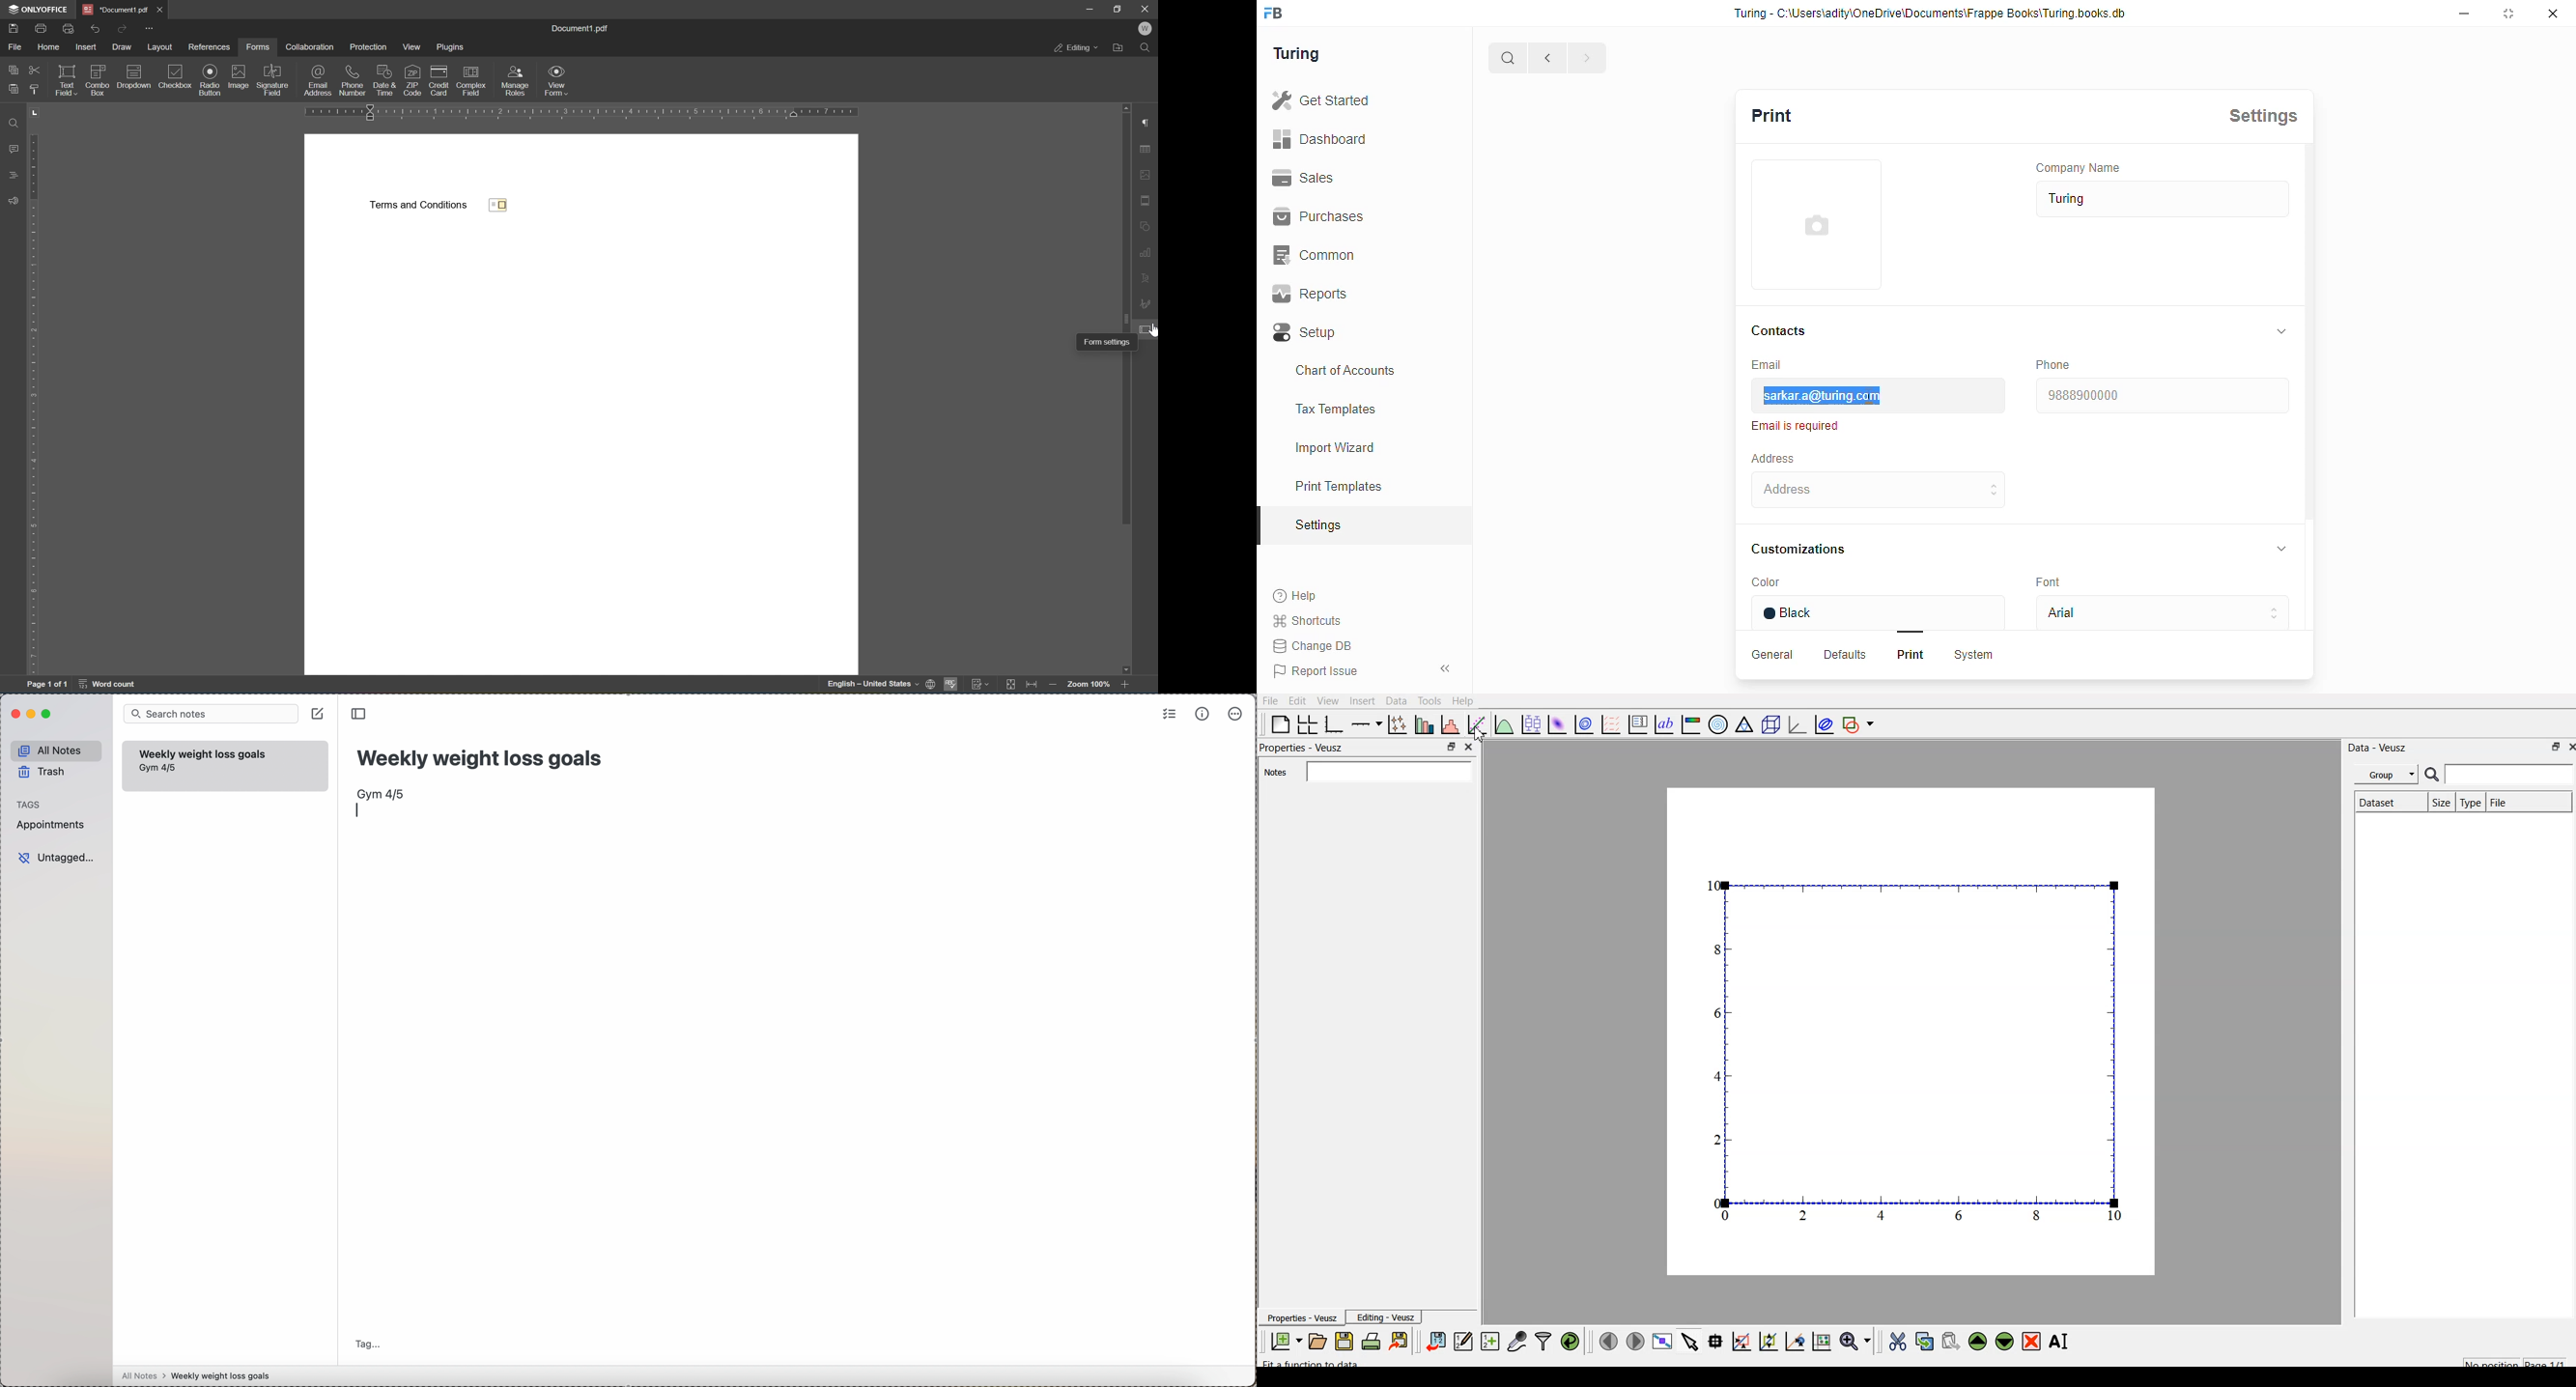  I want to click on more options, so click(1237, 713).